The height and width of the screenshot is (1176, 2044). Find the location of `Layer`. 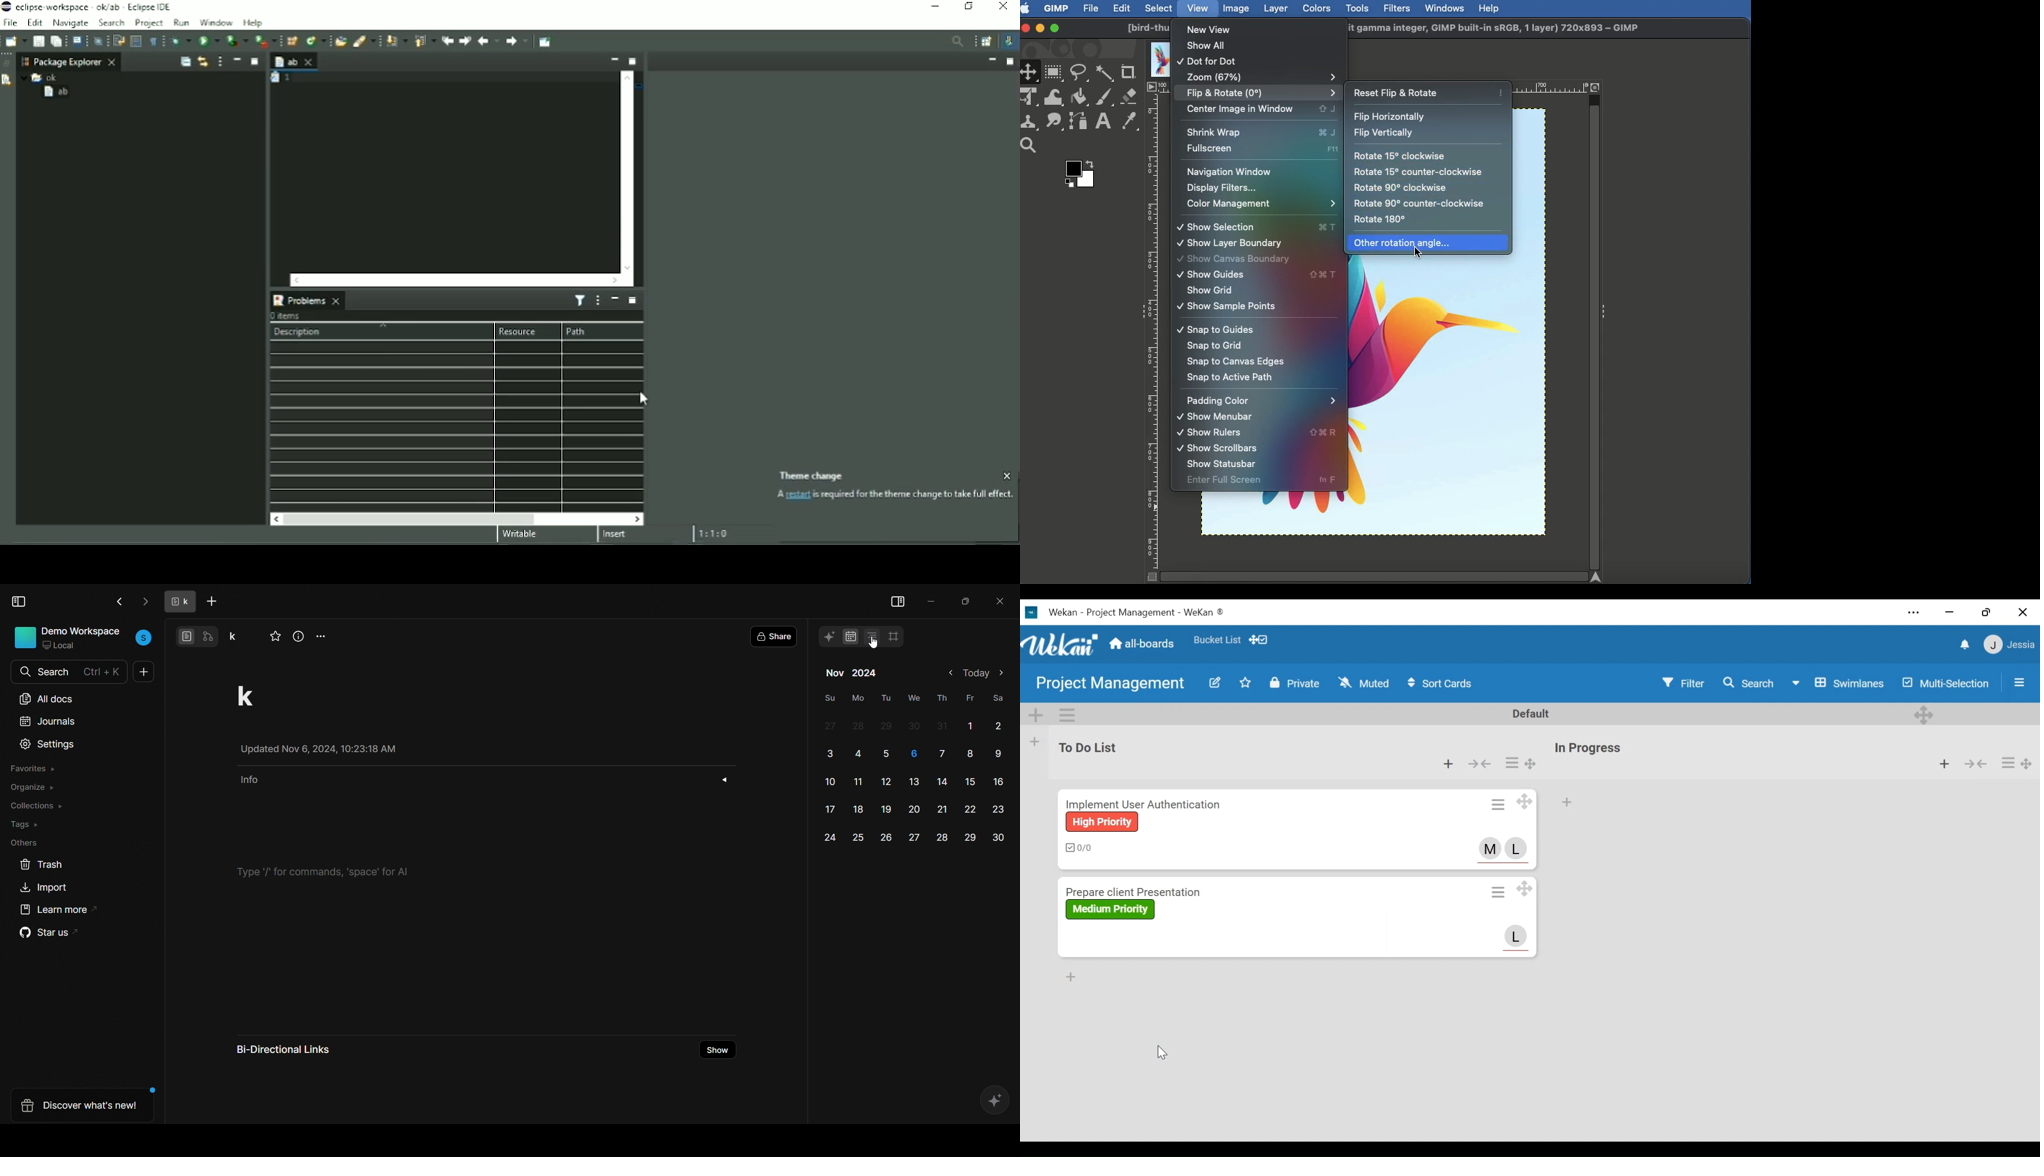

Layer is located at coordinates (1276, 9).